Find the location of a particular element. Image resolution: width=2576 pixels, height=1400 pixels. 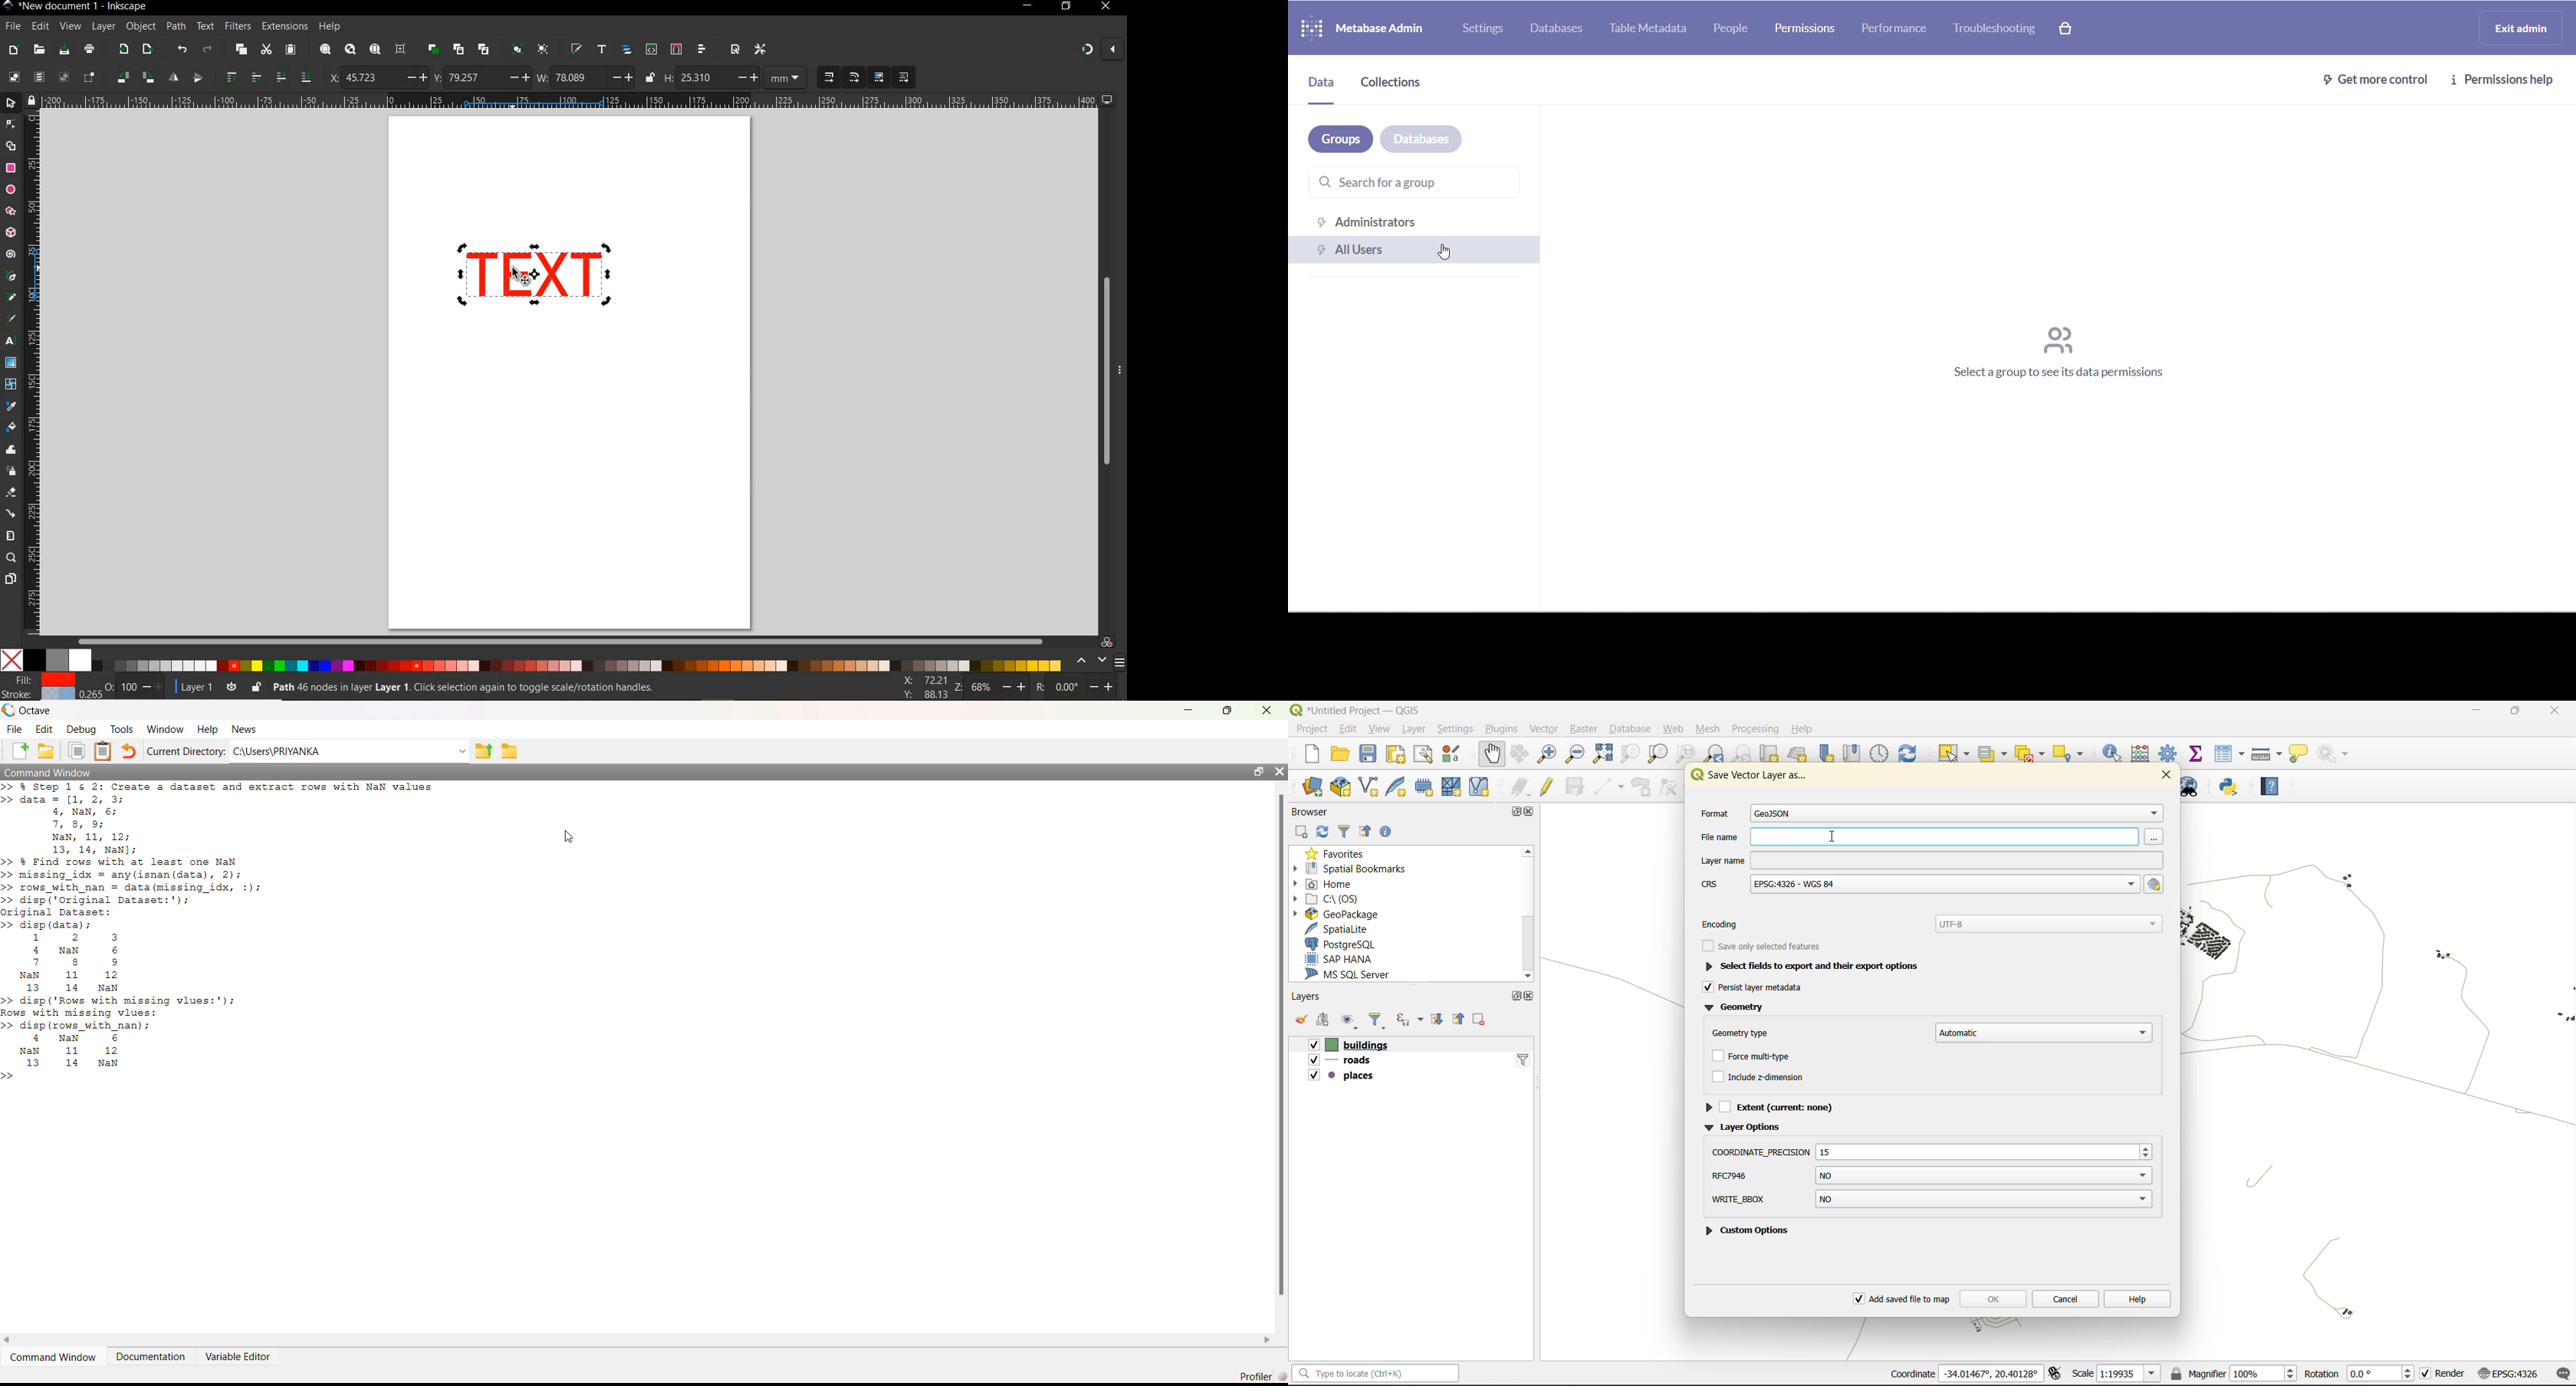

folder is located at coordinates (510, 752).